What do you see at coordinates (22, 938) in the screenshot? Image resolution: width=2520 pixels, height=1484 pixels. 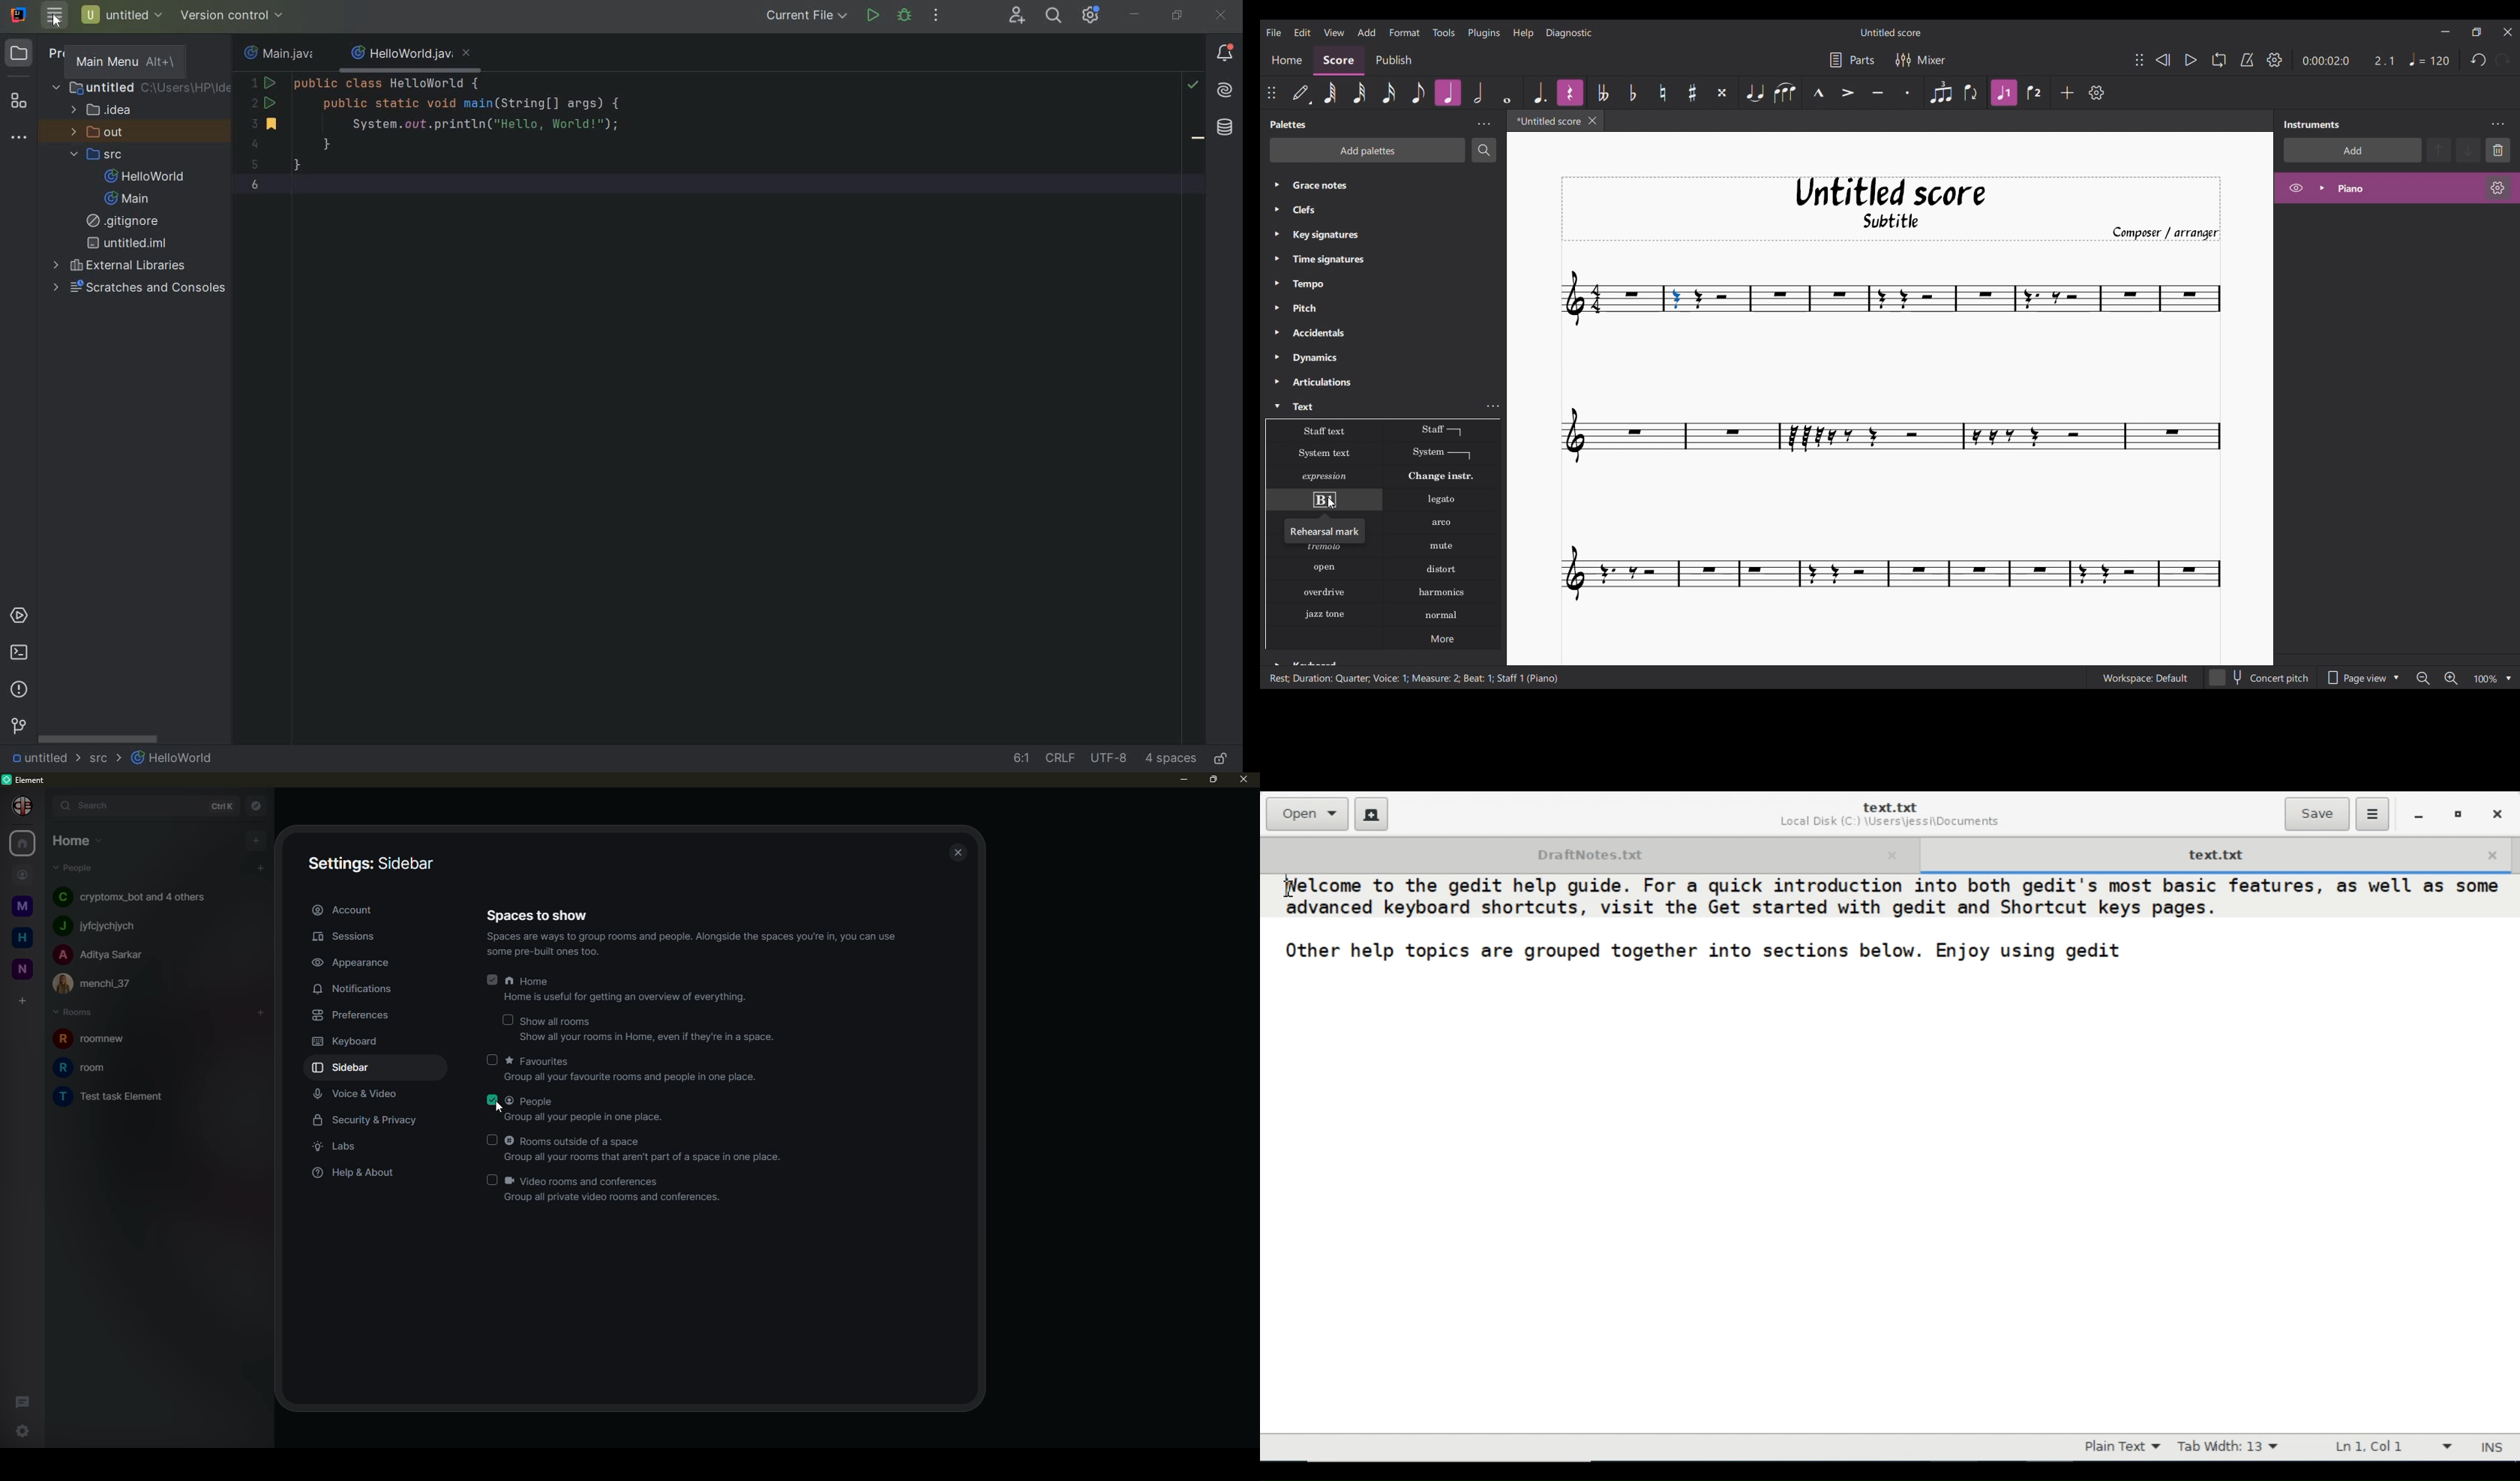 I see `home` at bounding box center [22, 938].